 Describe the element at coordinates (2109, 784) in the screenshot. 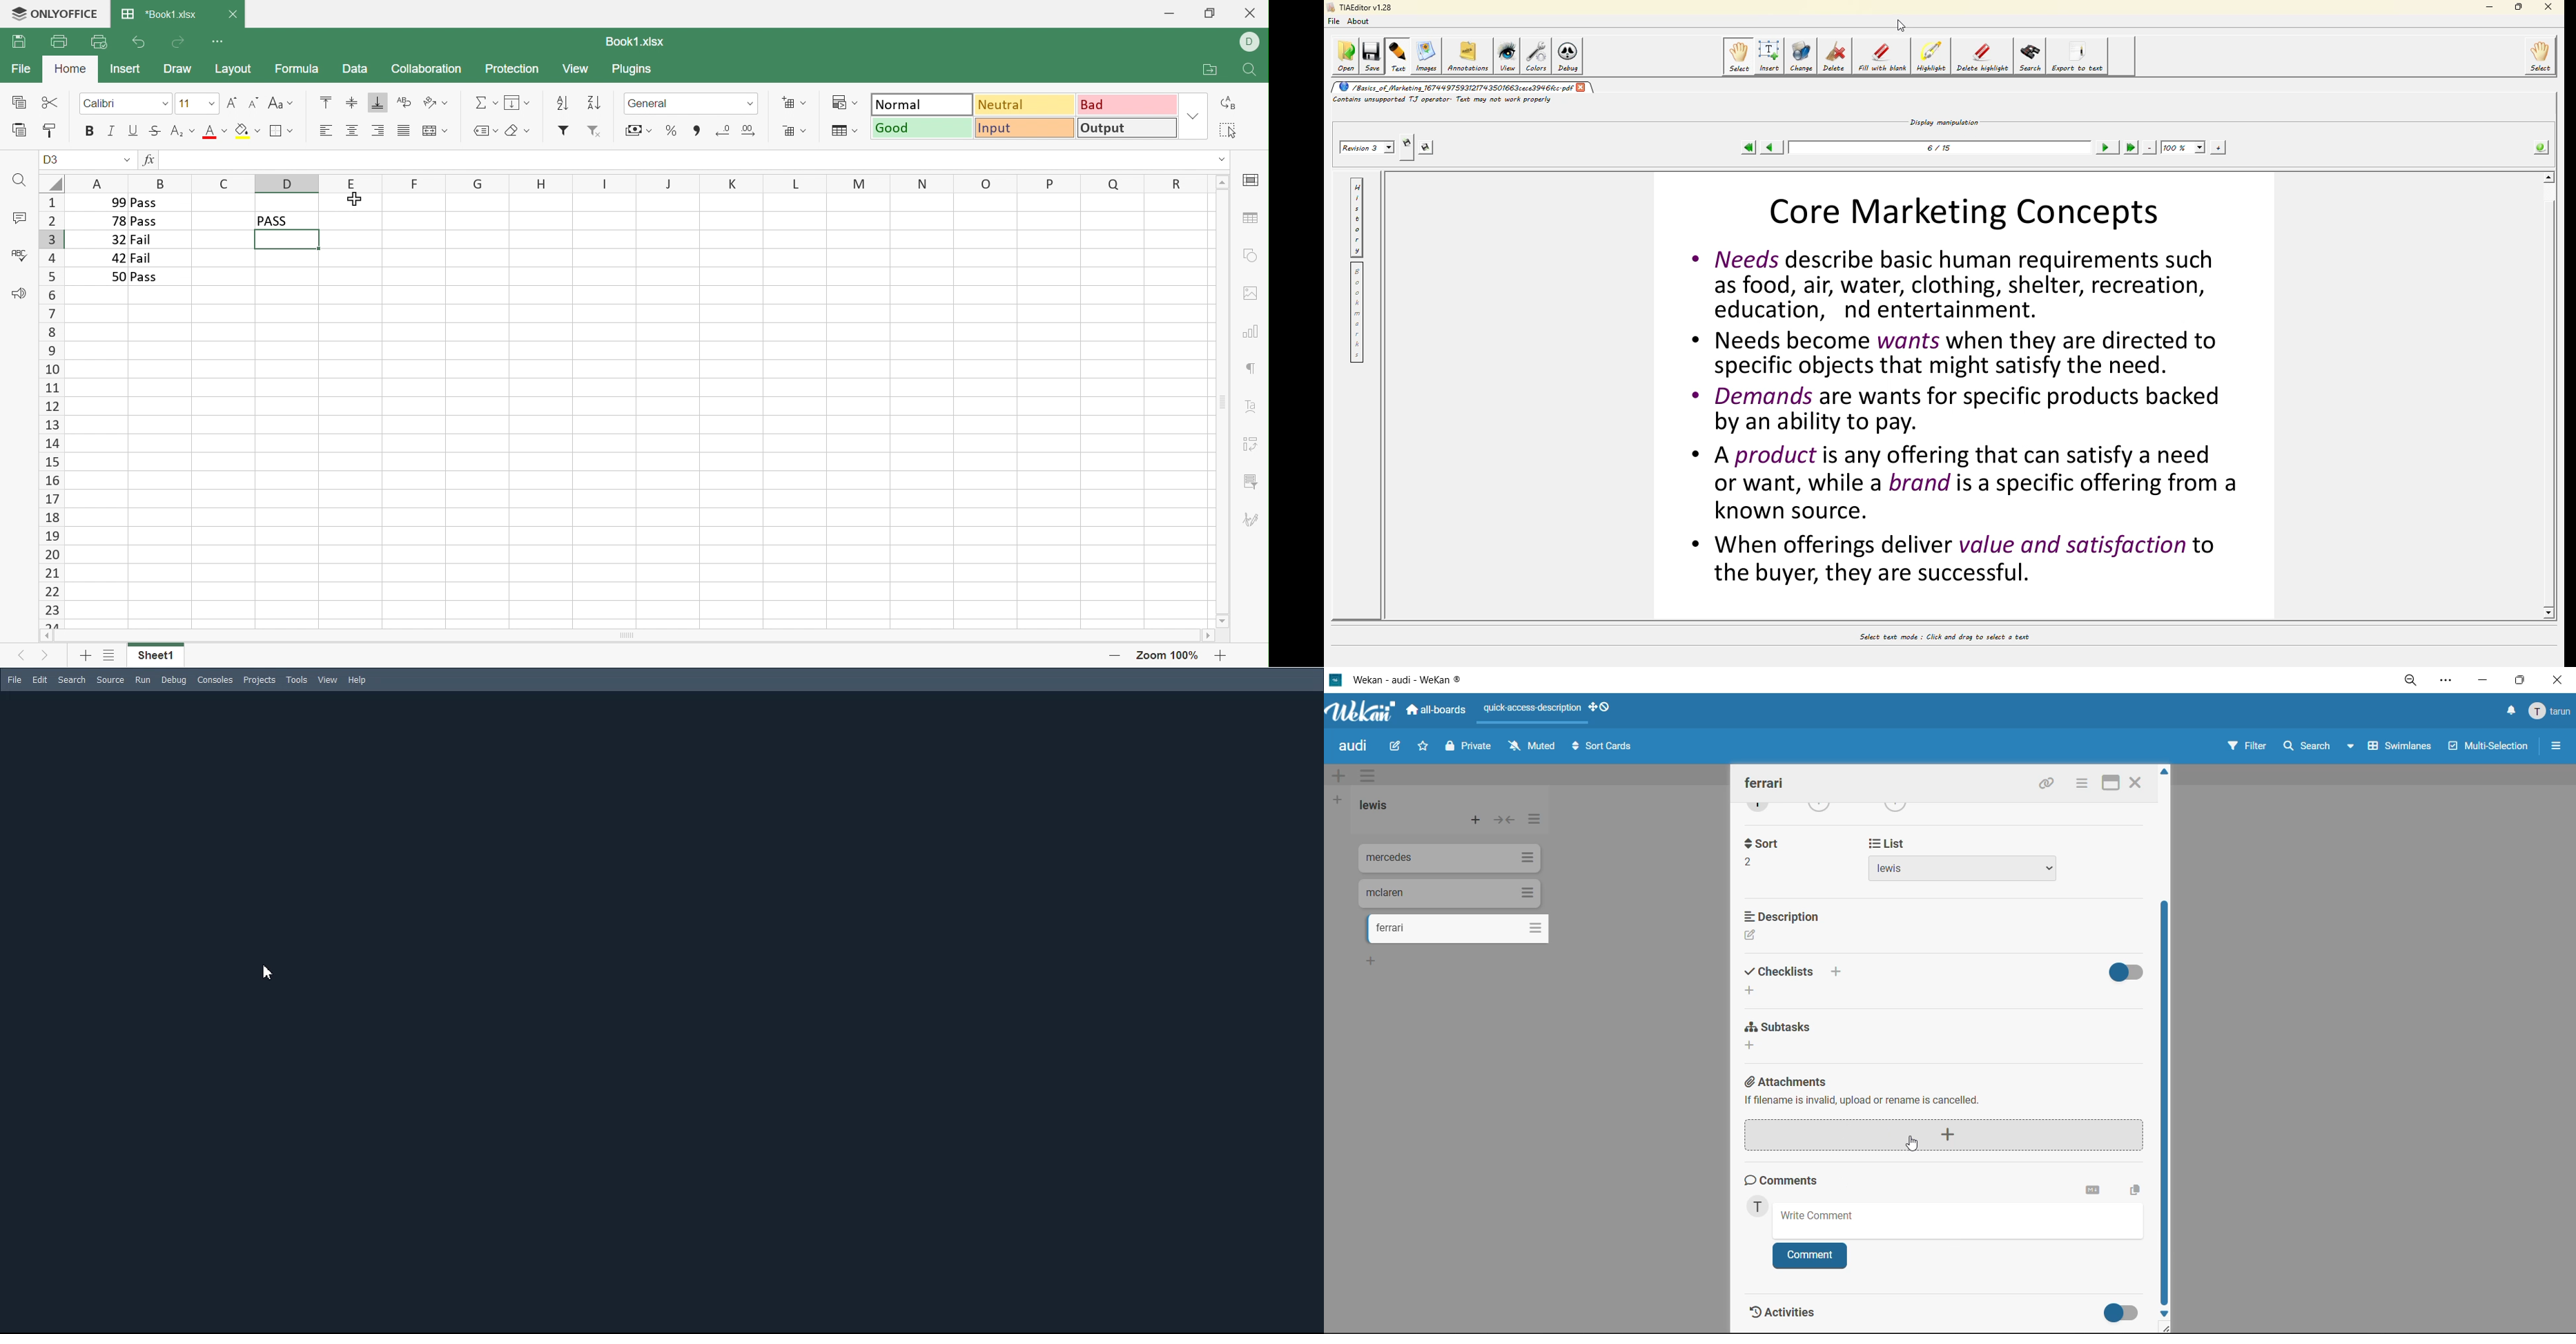

I see `maximize` at that location.